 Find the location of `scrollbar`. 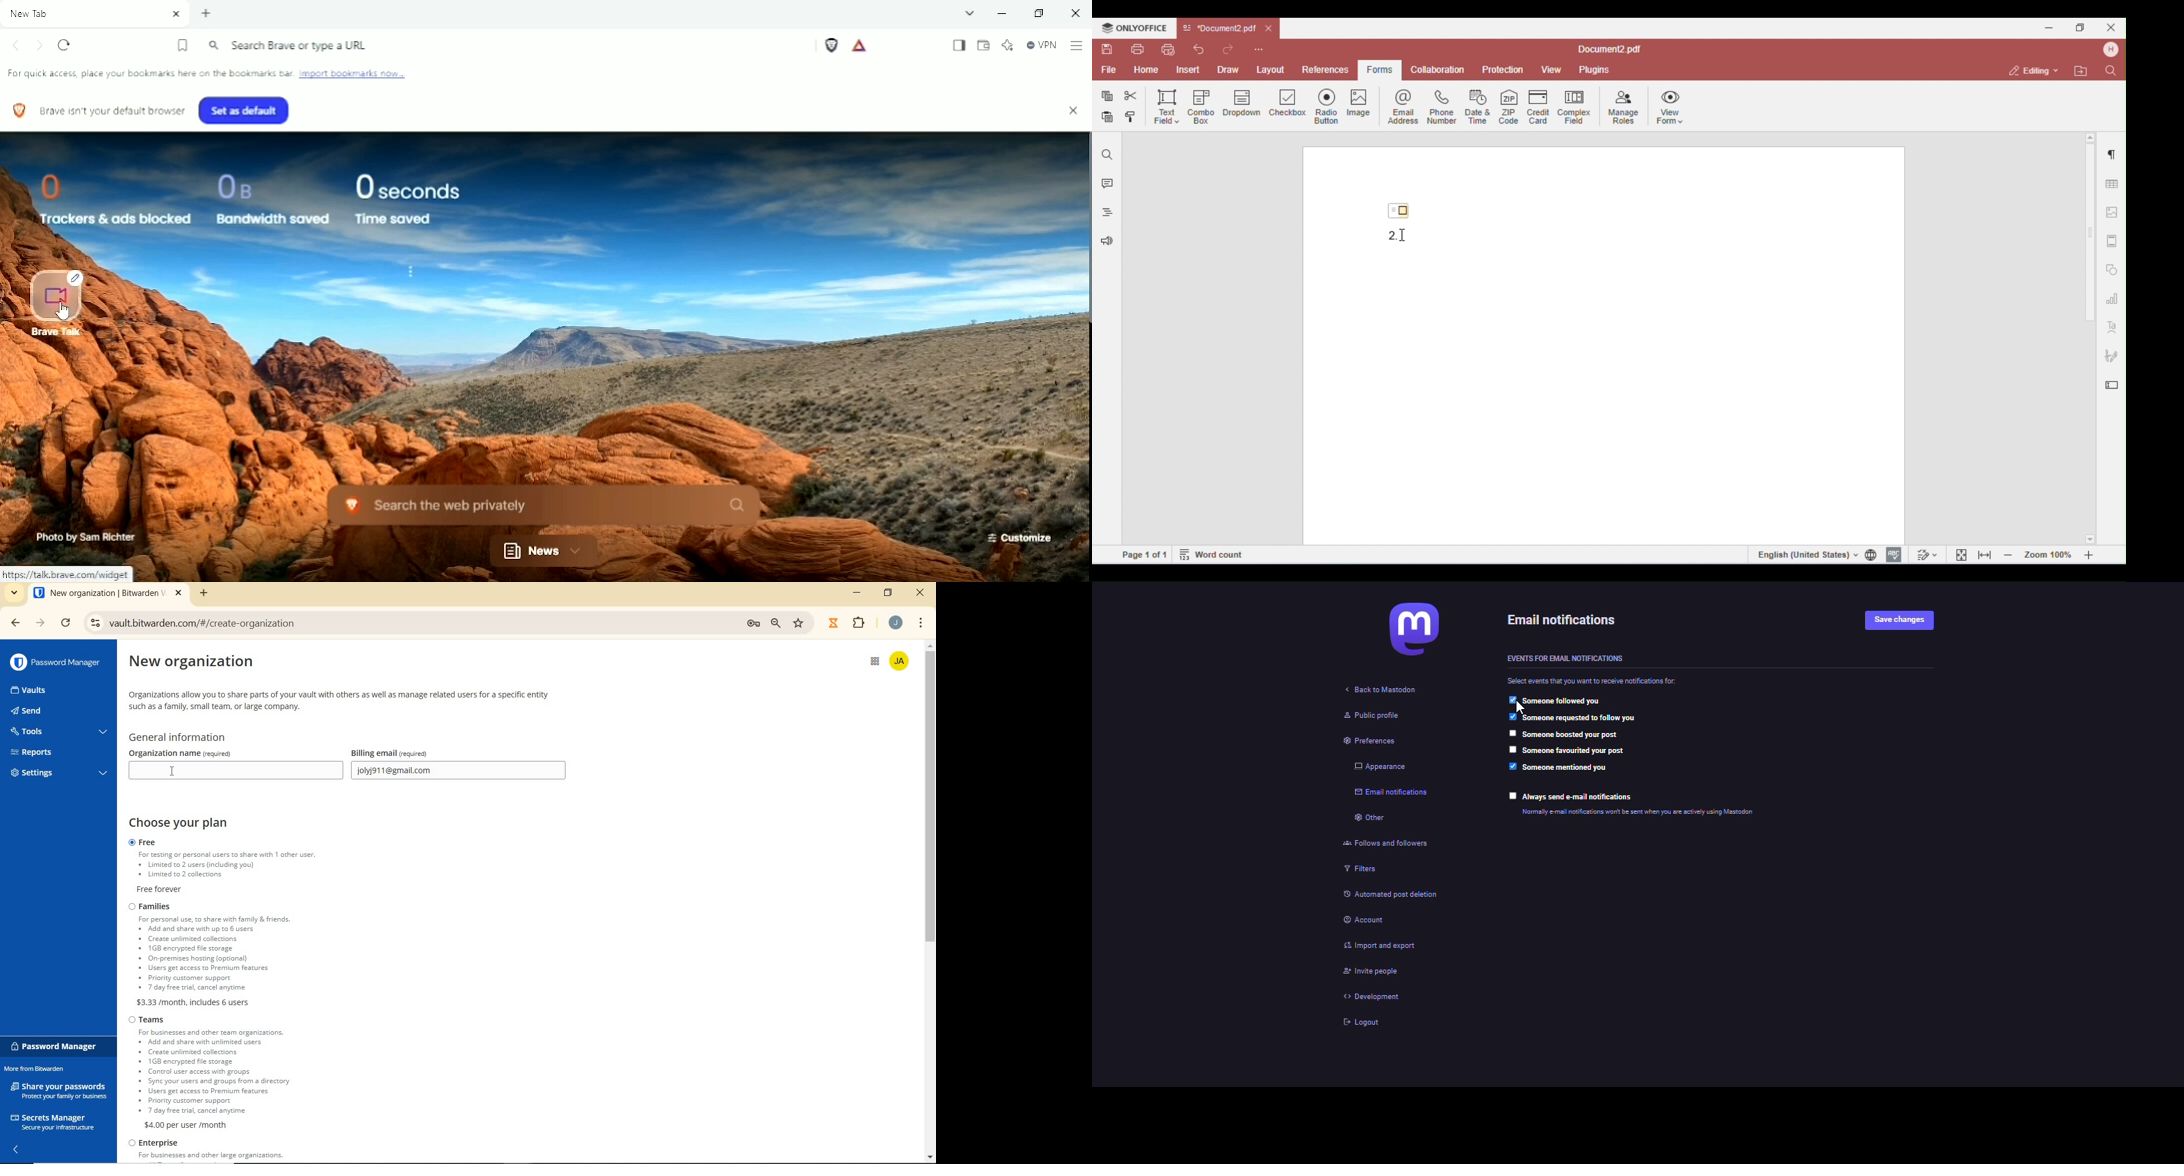

scrollbar is located at coordinates (931, 900).